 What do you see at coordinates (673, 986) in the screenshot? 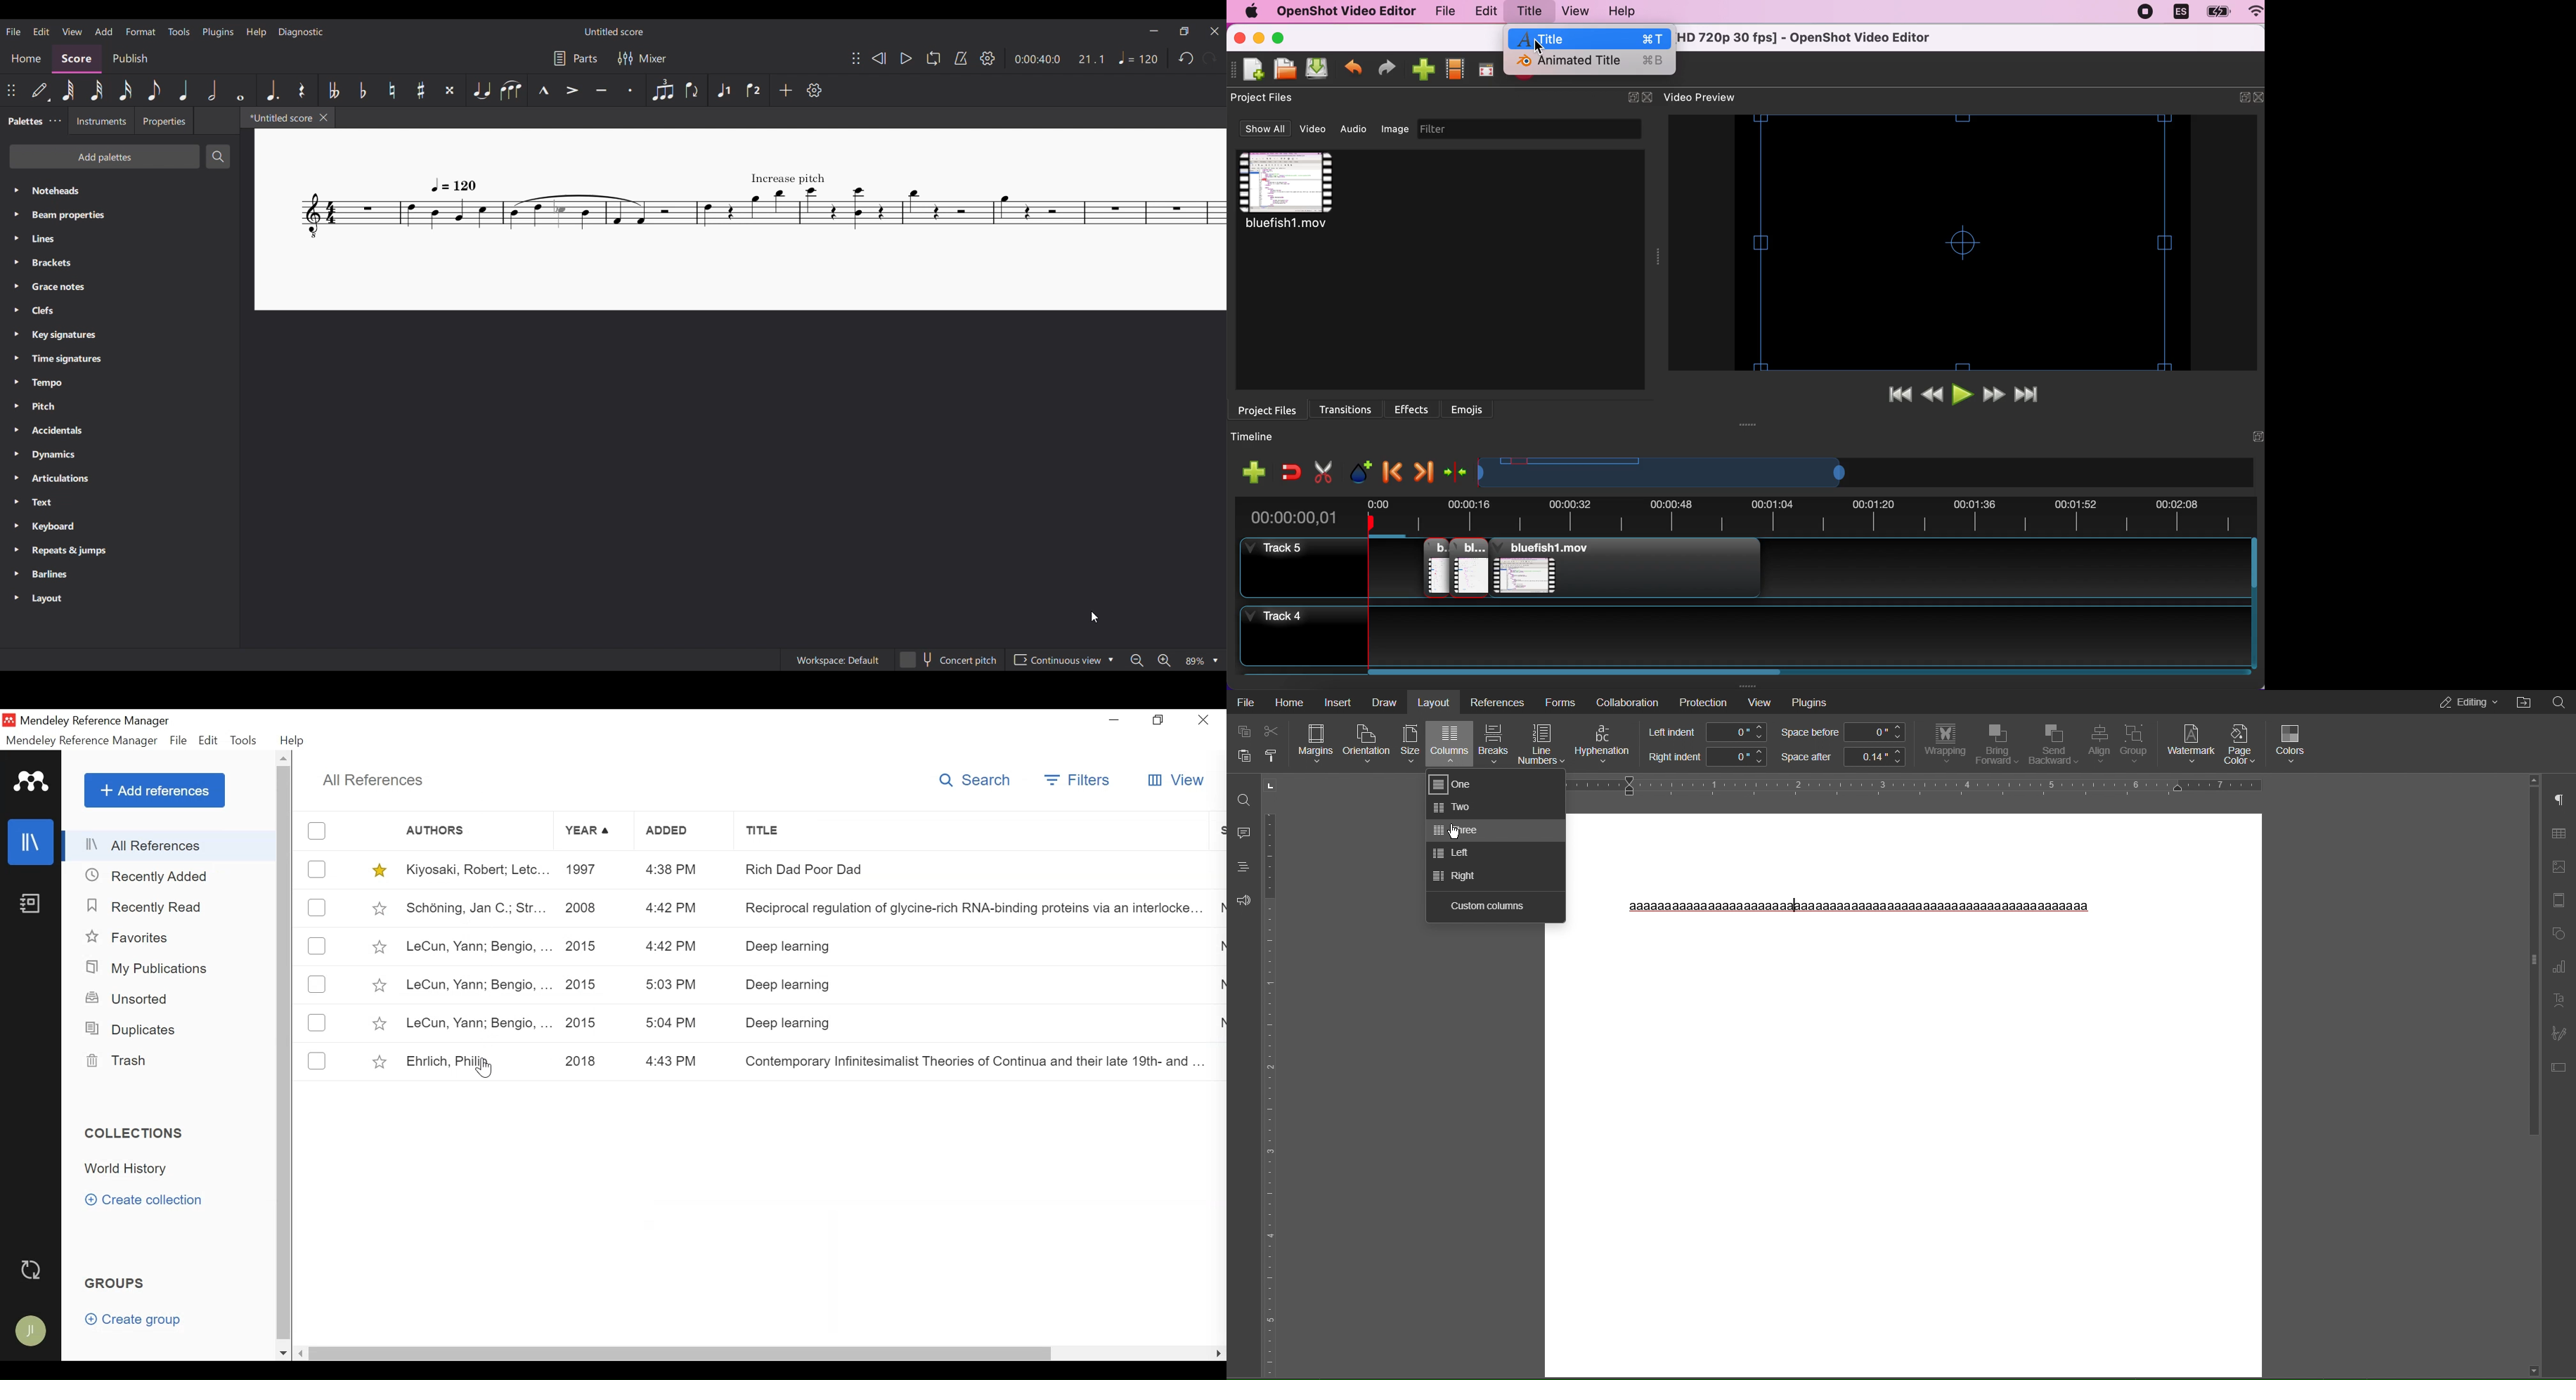
I see `5:03 PM` at bounding box center [673, 986].